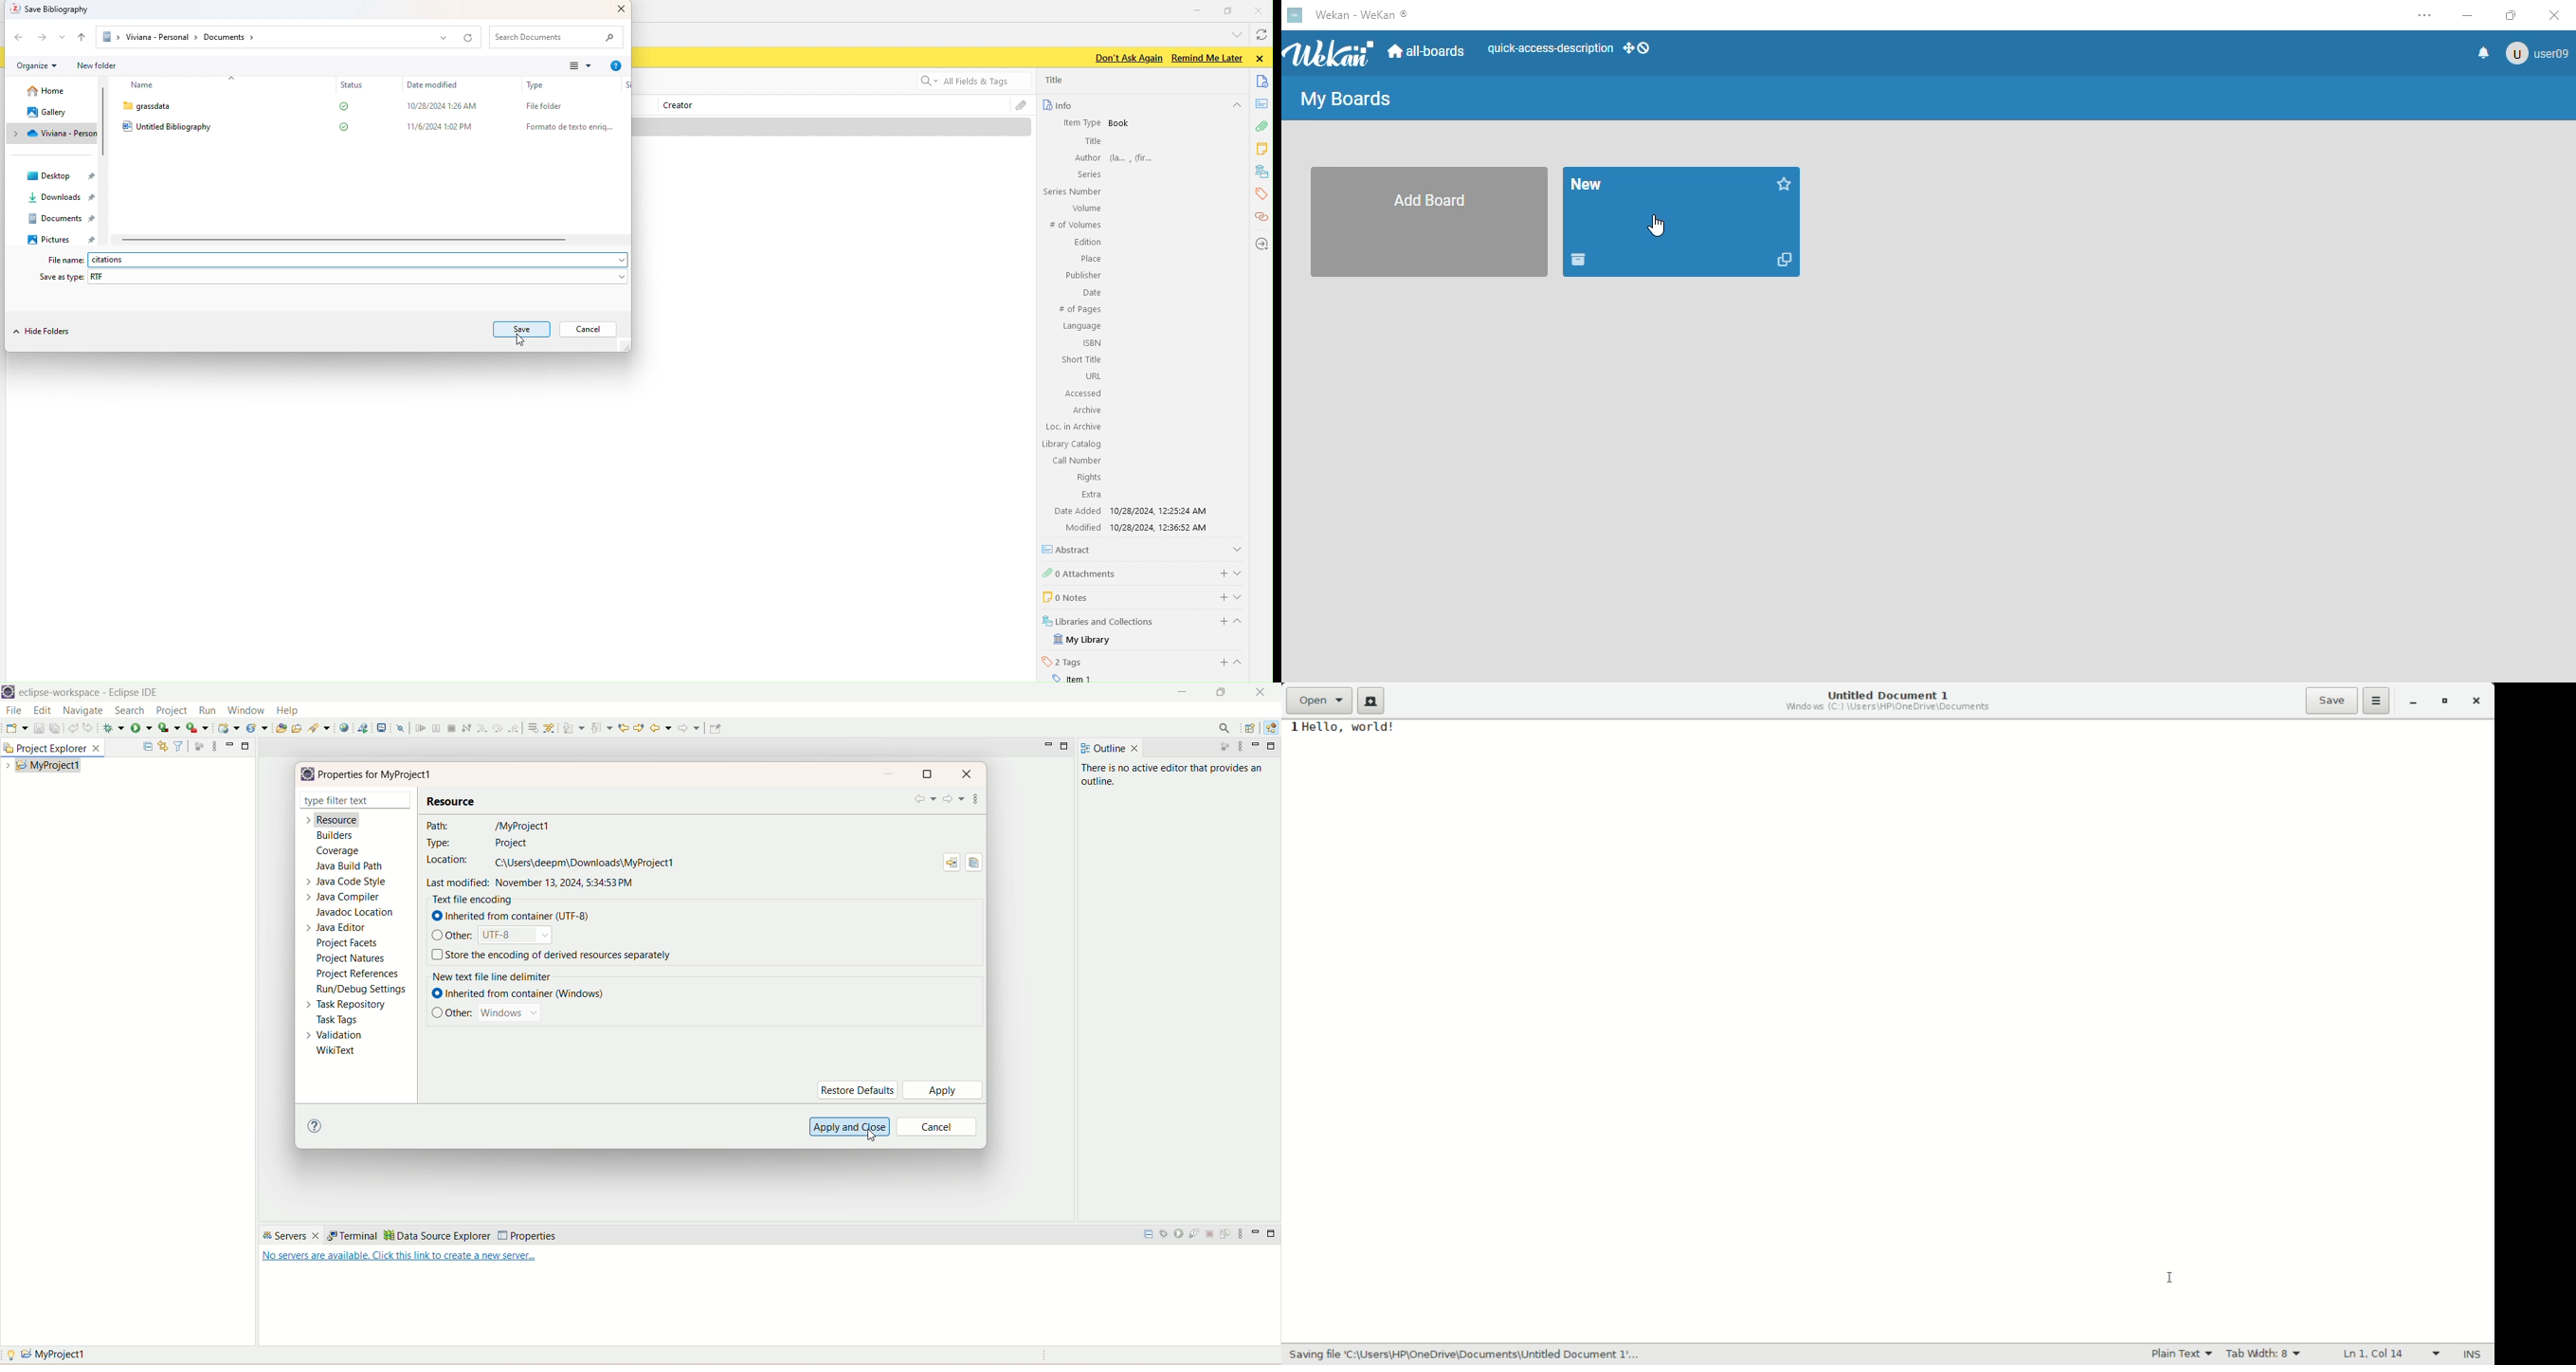 The height and width of the screenshot is (1372, 2576). I want to click on add, so click(1219, 621).